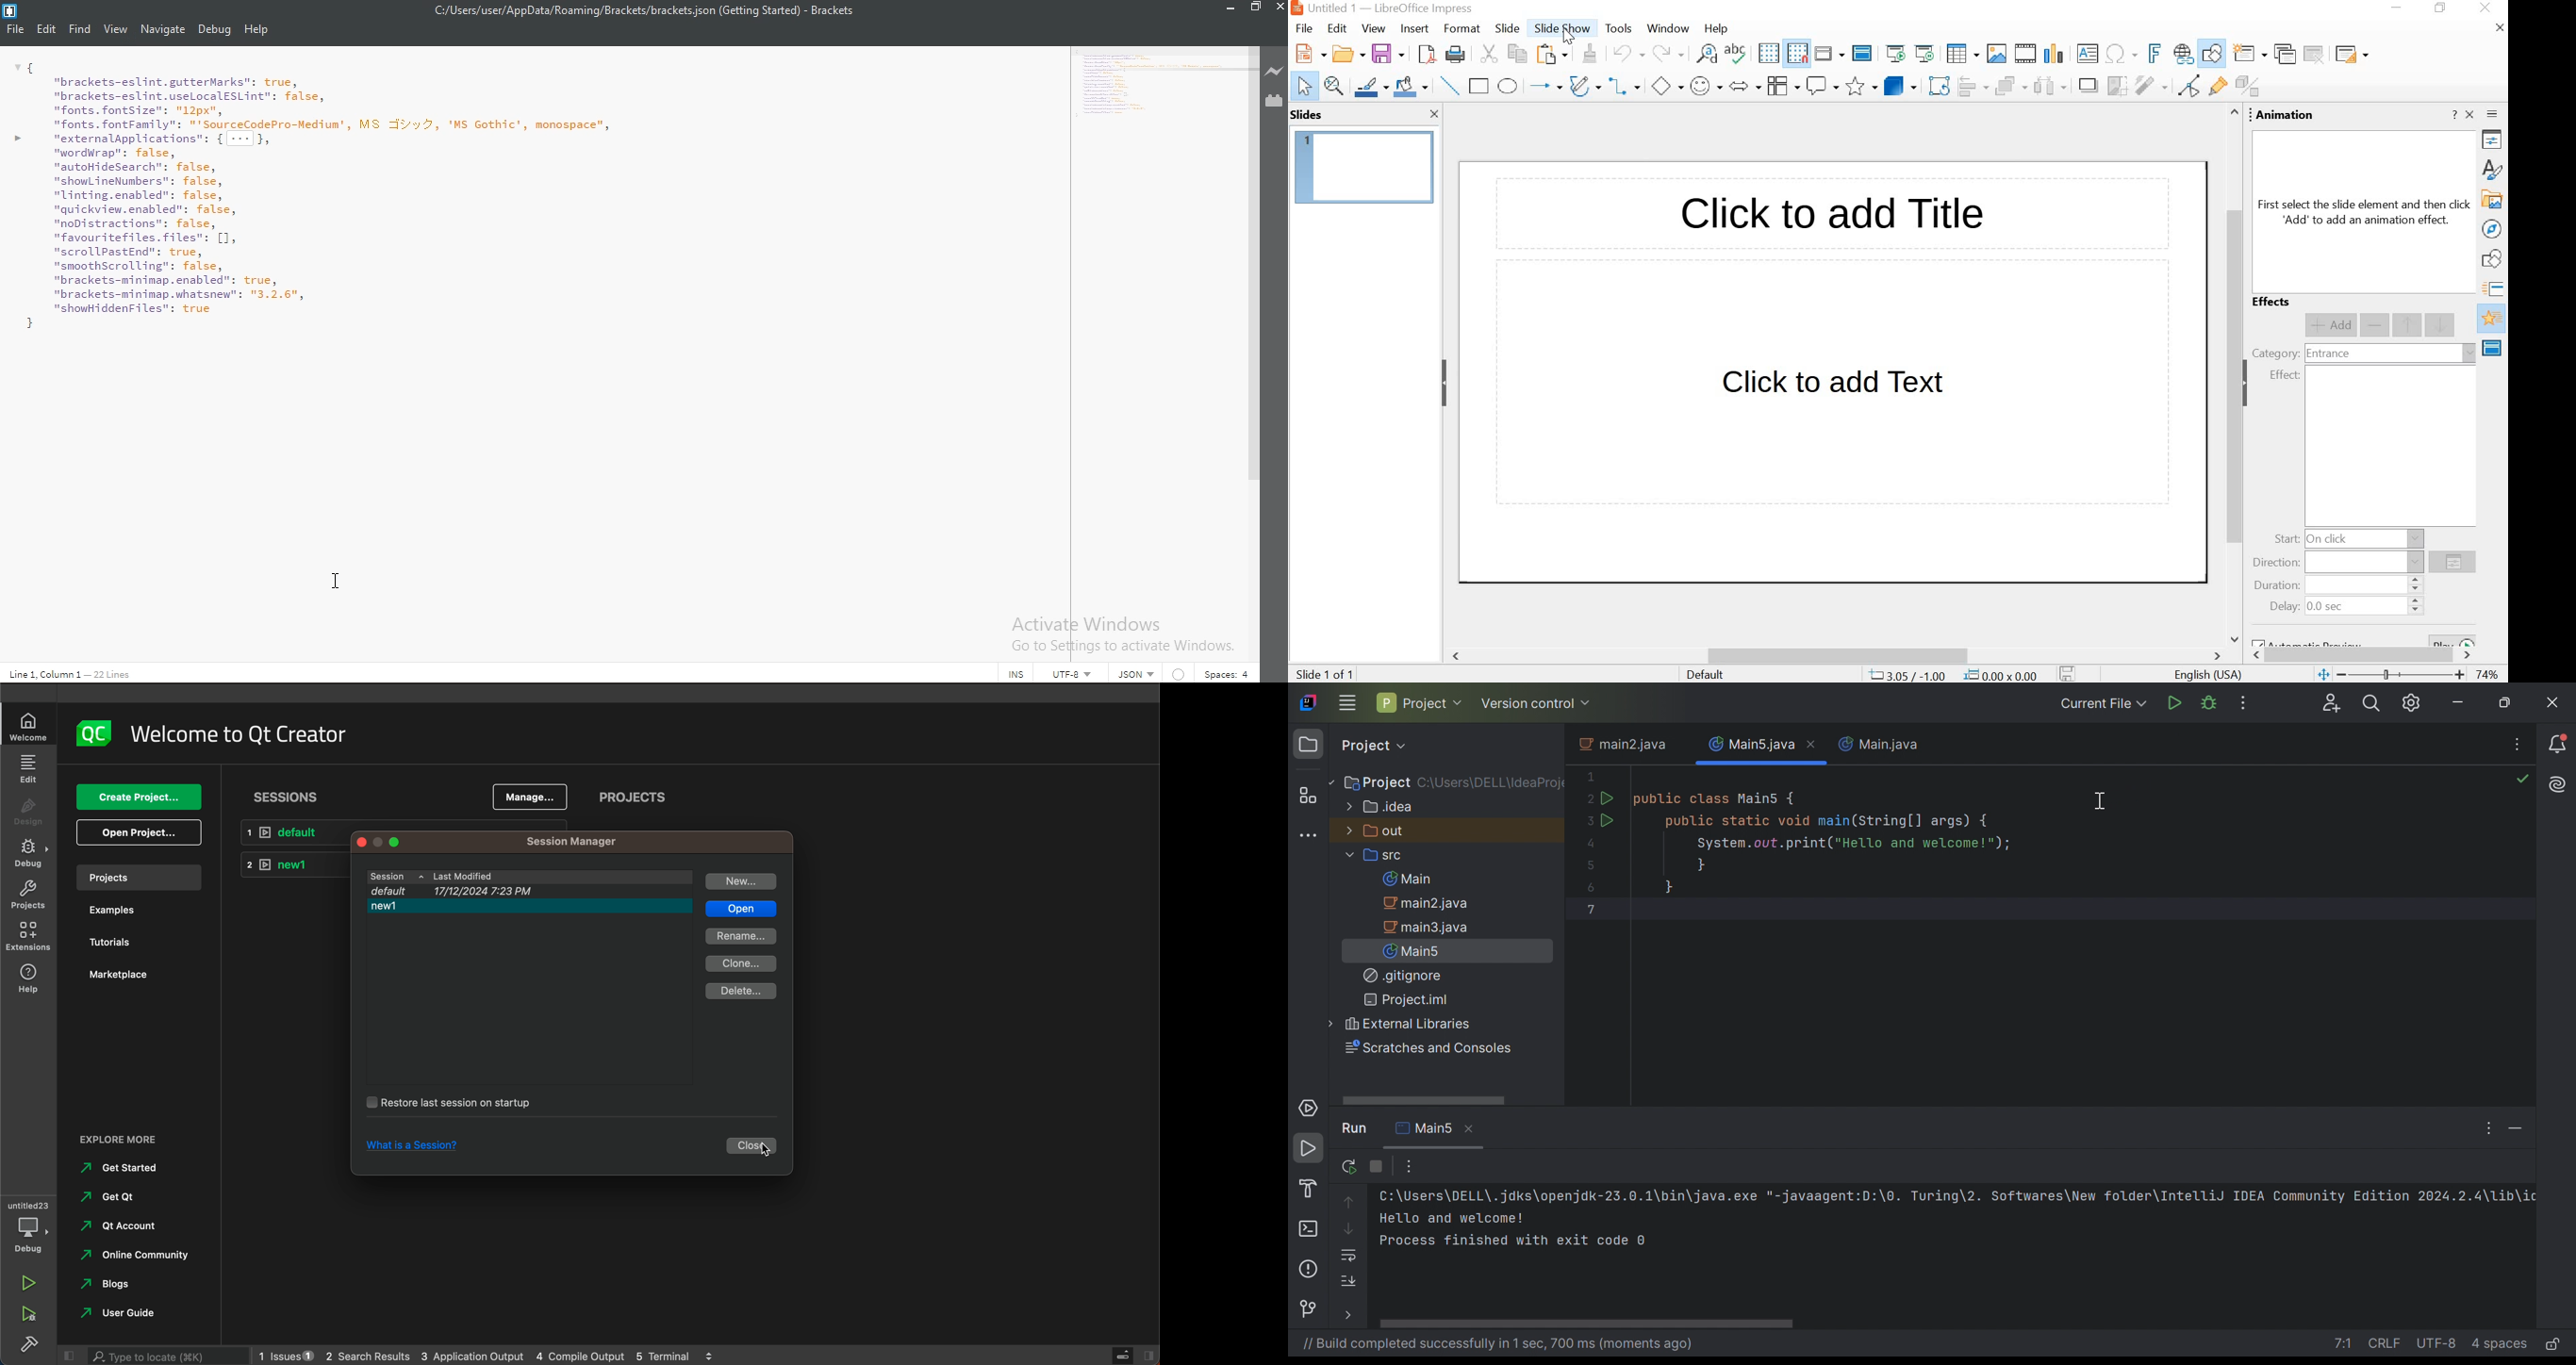  Describe the element at coordinates (240, 734) in the screenshot. I see `welcome to Qt creator` at that location.